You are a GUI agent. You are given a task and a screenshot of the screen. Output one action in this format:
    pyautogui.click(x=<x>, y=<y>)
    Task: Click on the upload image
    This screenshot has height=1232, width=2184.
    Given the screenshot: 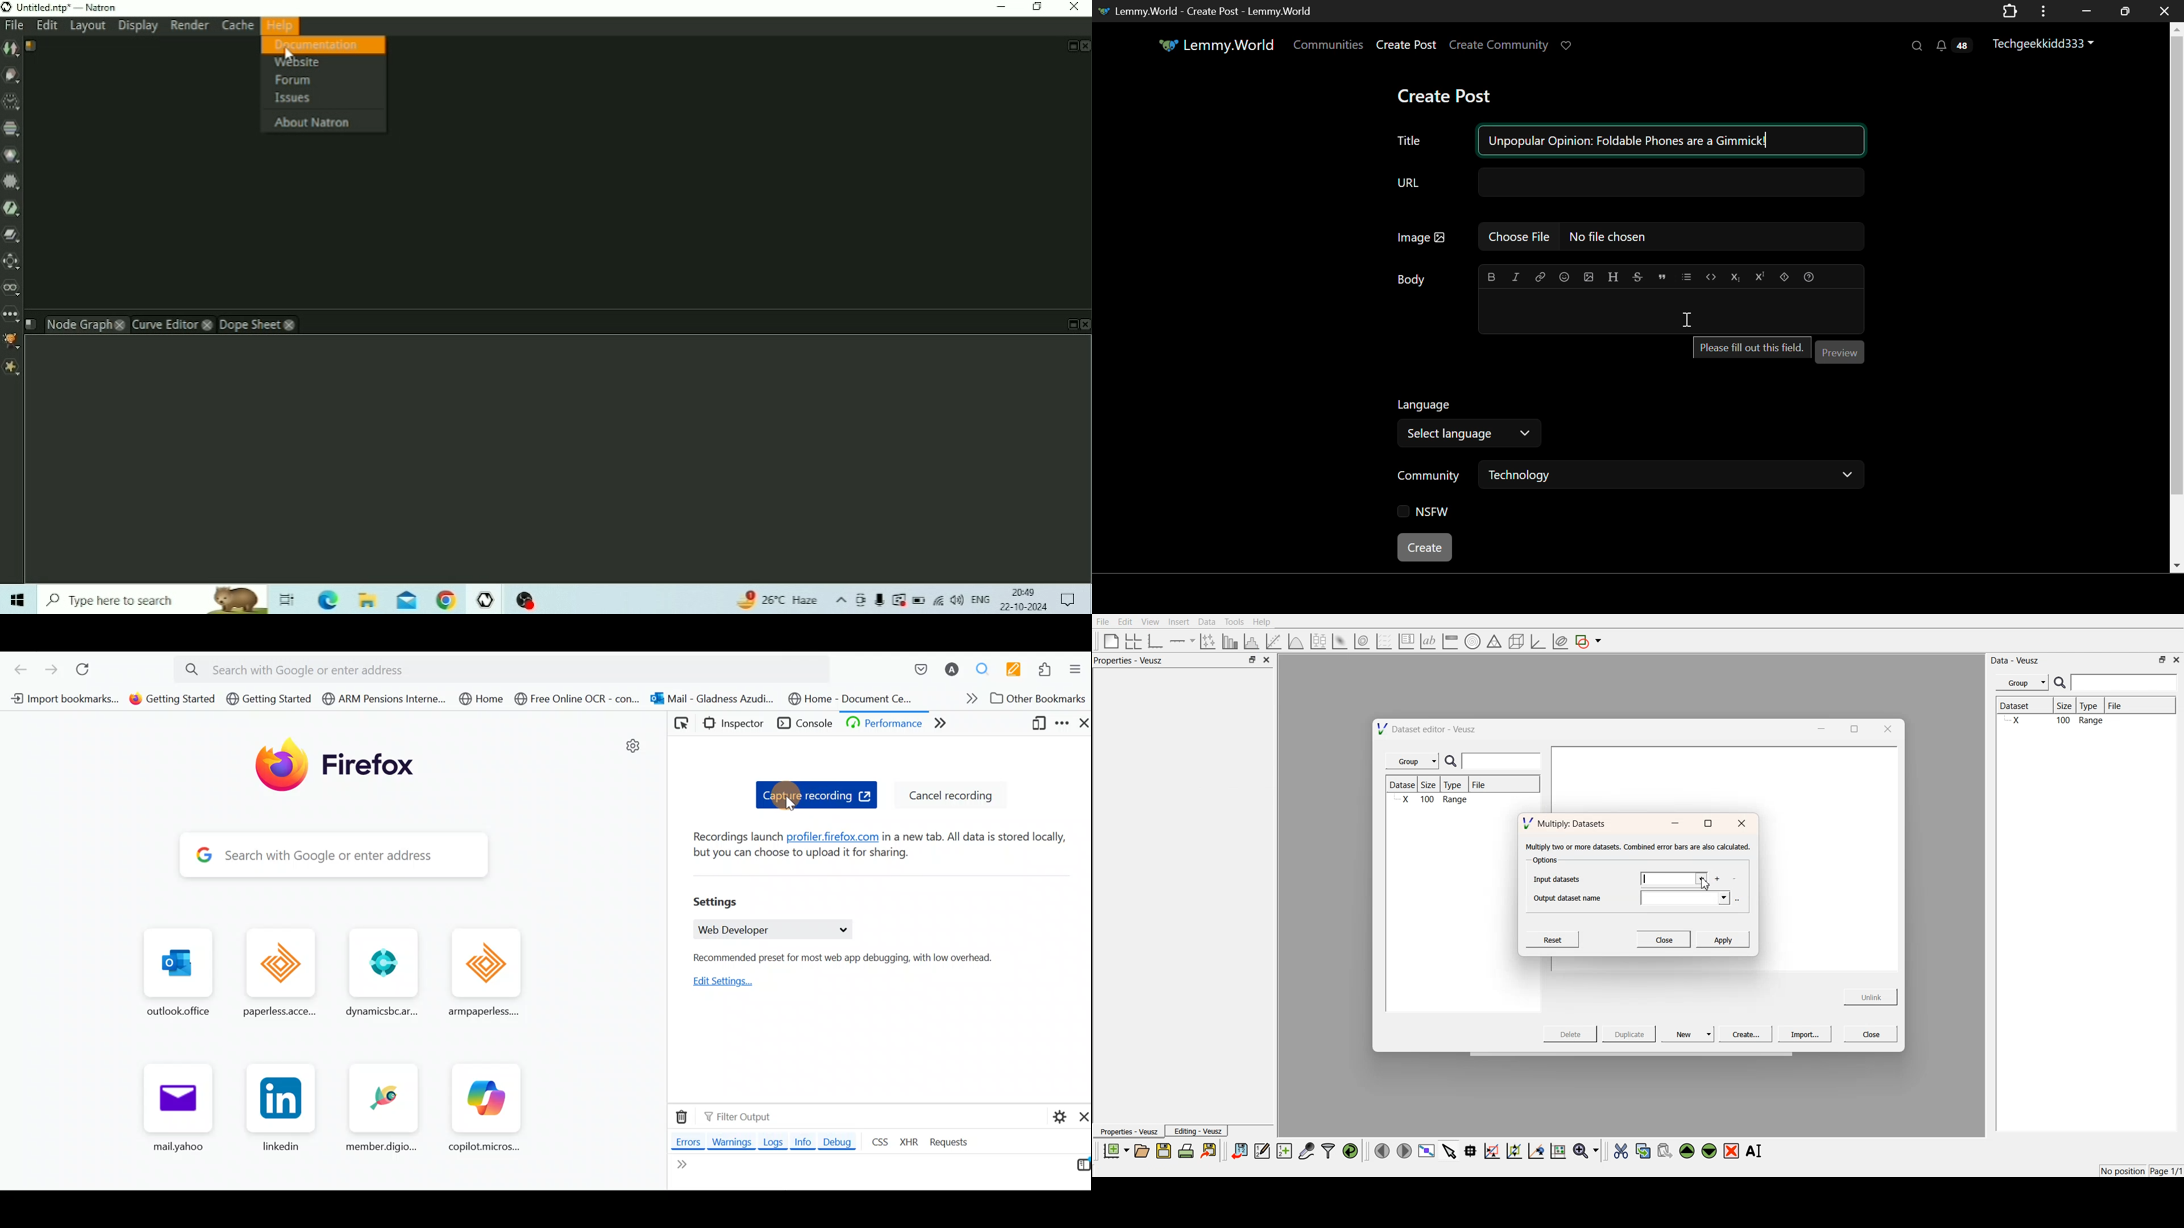 What is the action you would take?
    pyautogui.click(x=1588, y=276)
    